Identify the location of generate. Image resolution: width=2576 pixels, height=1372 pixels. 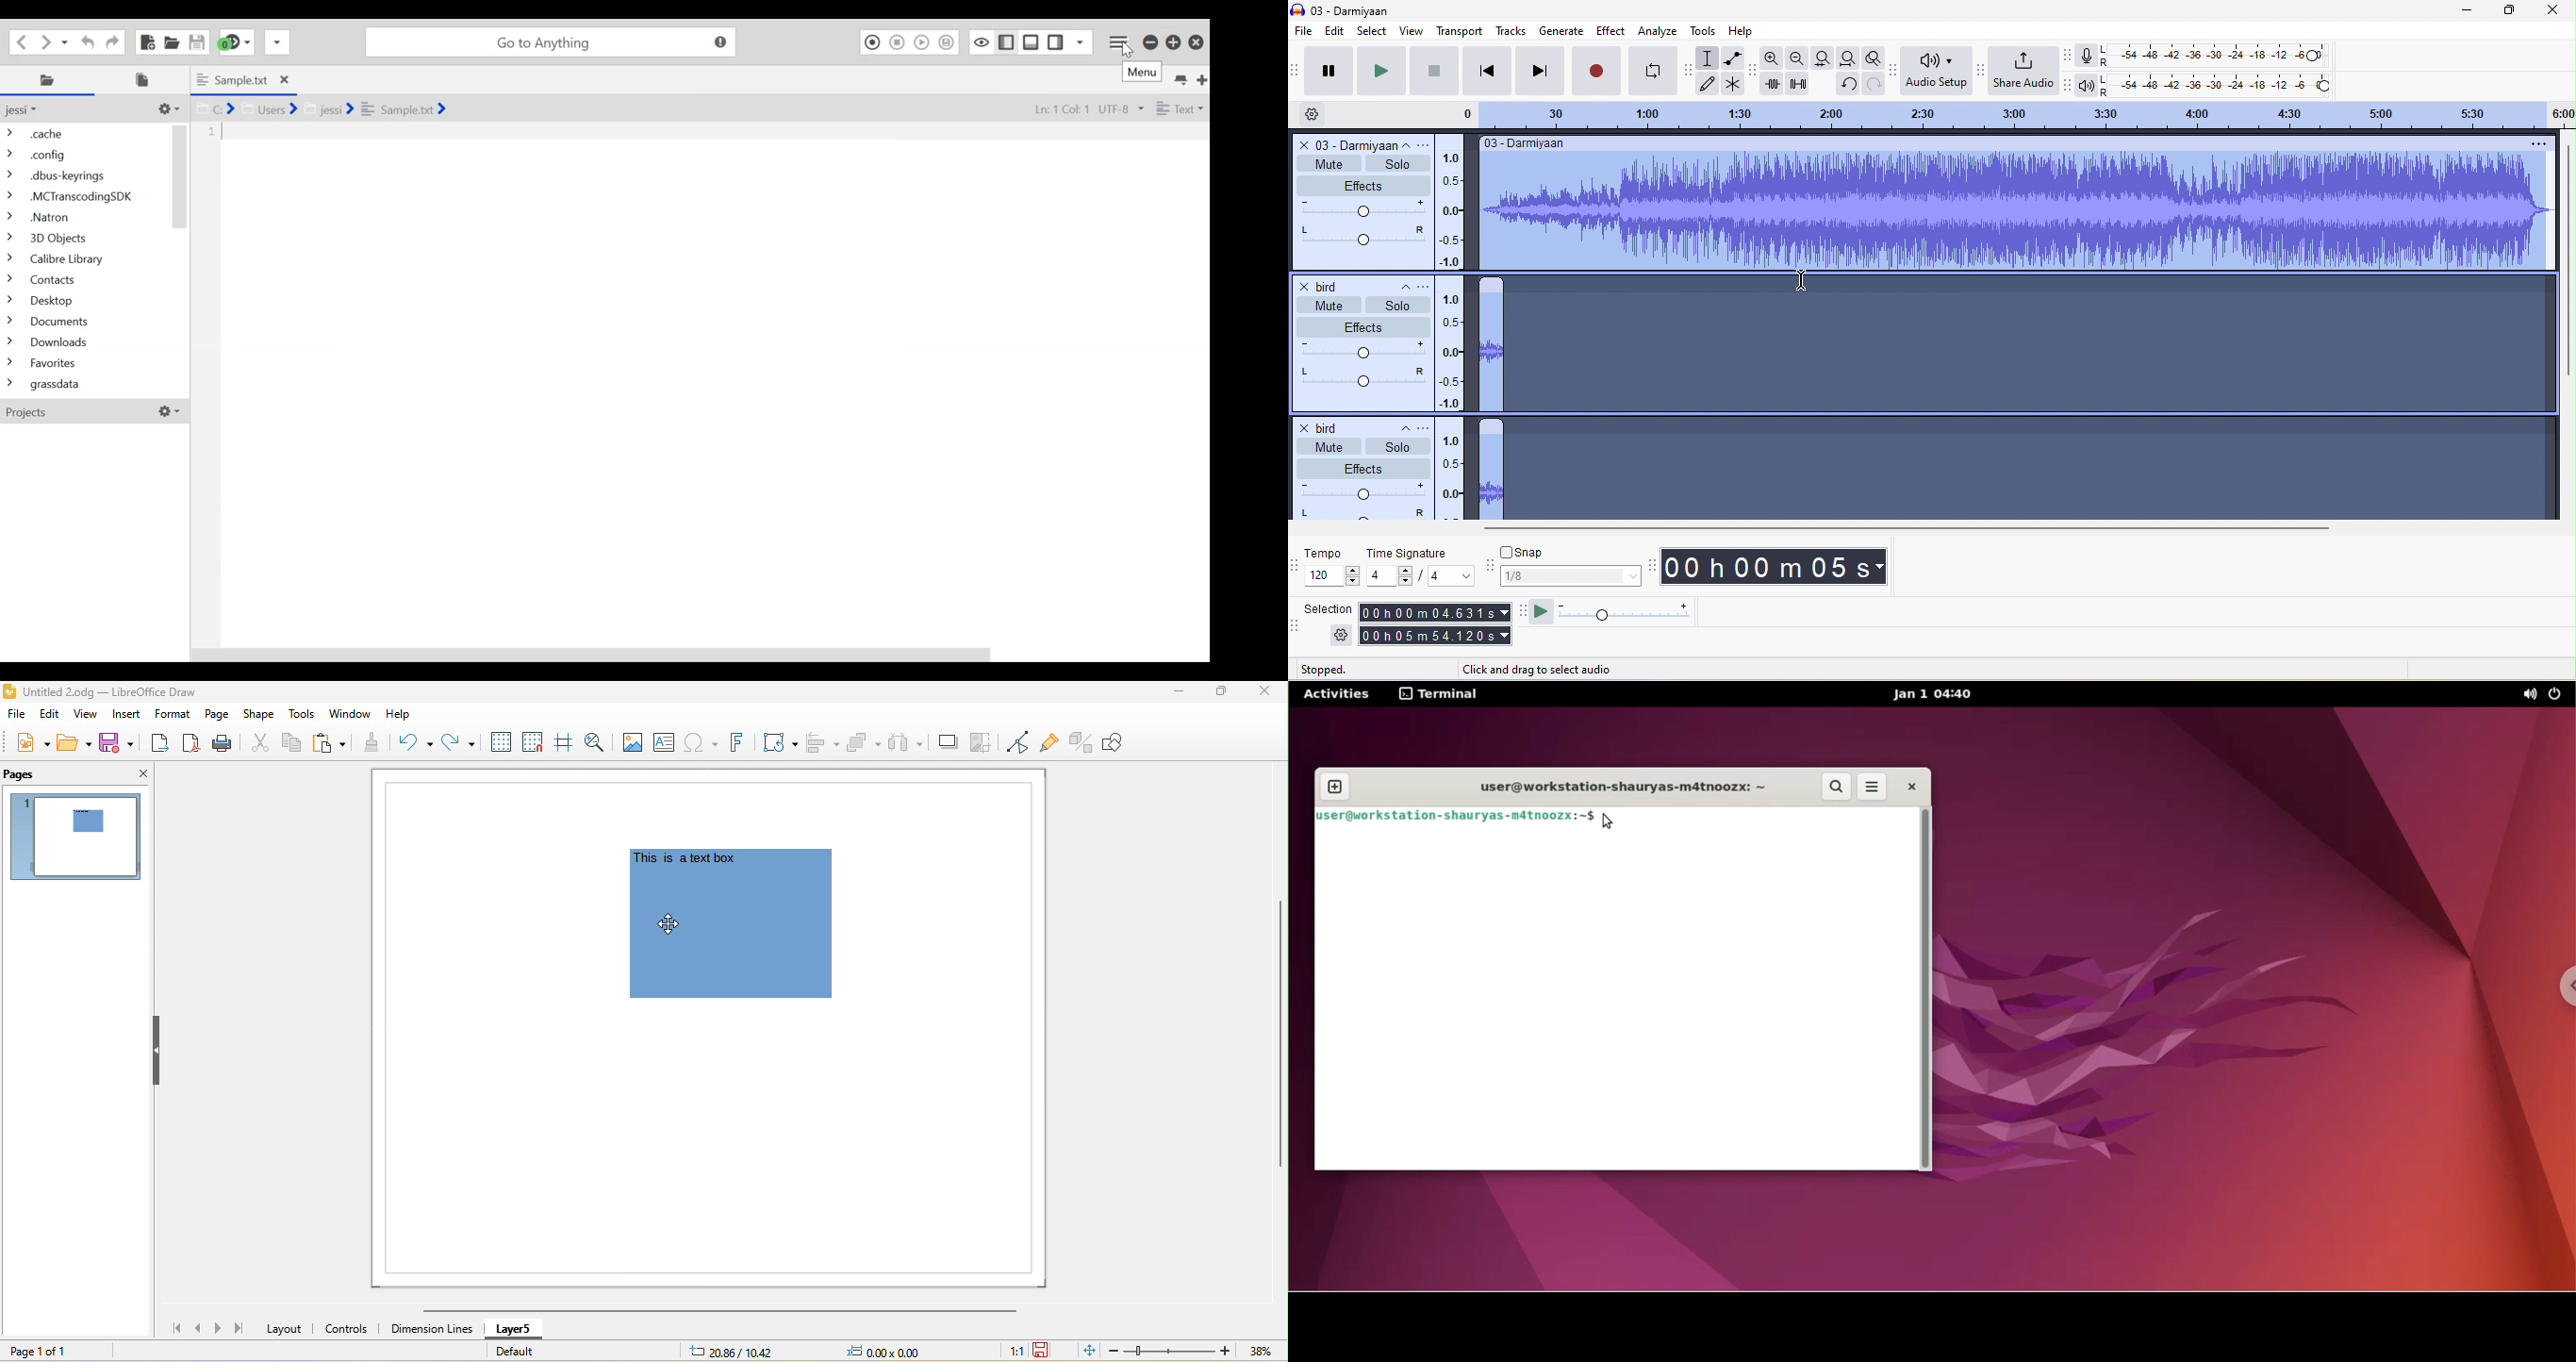
(1562, 29).